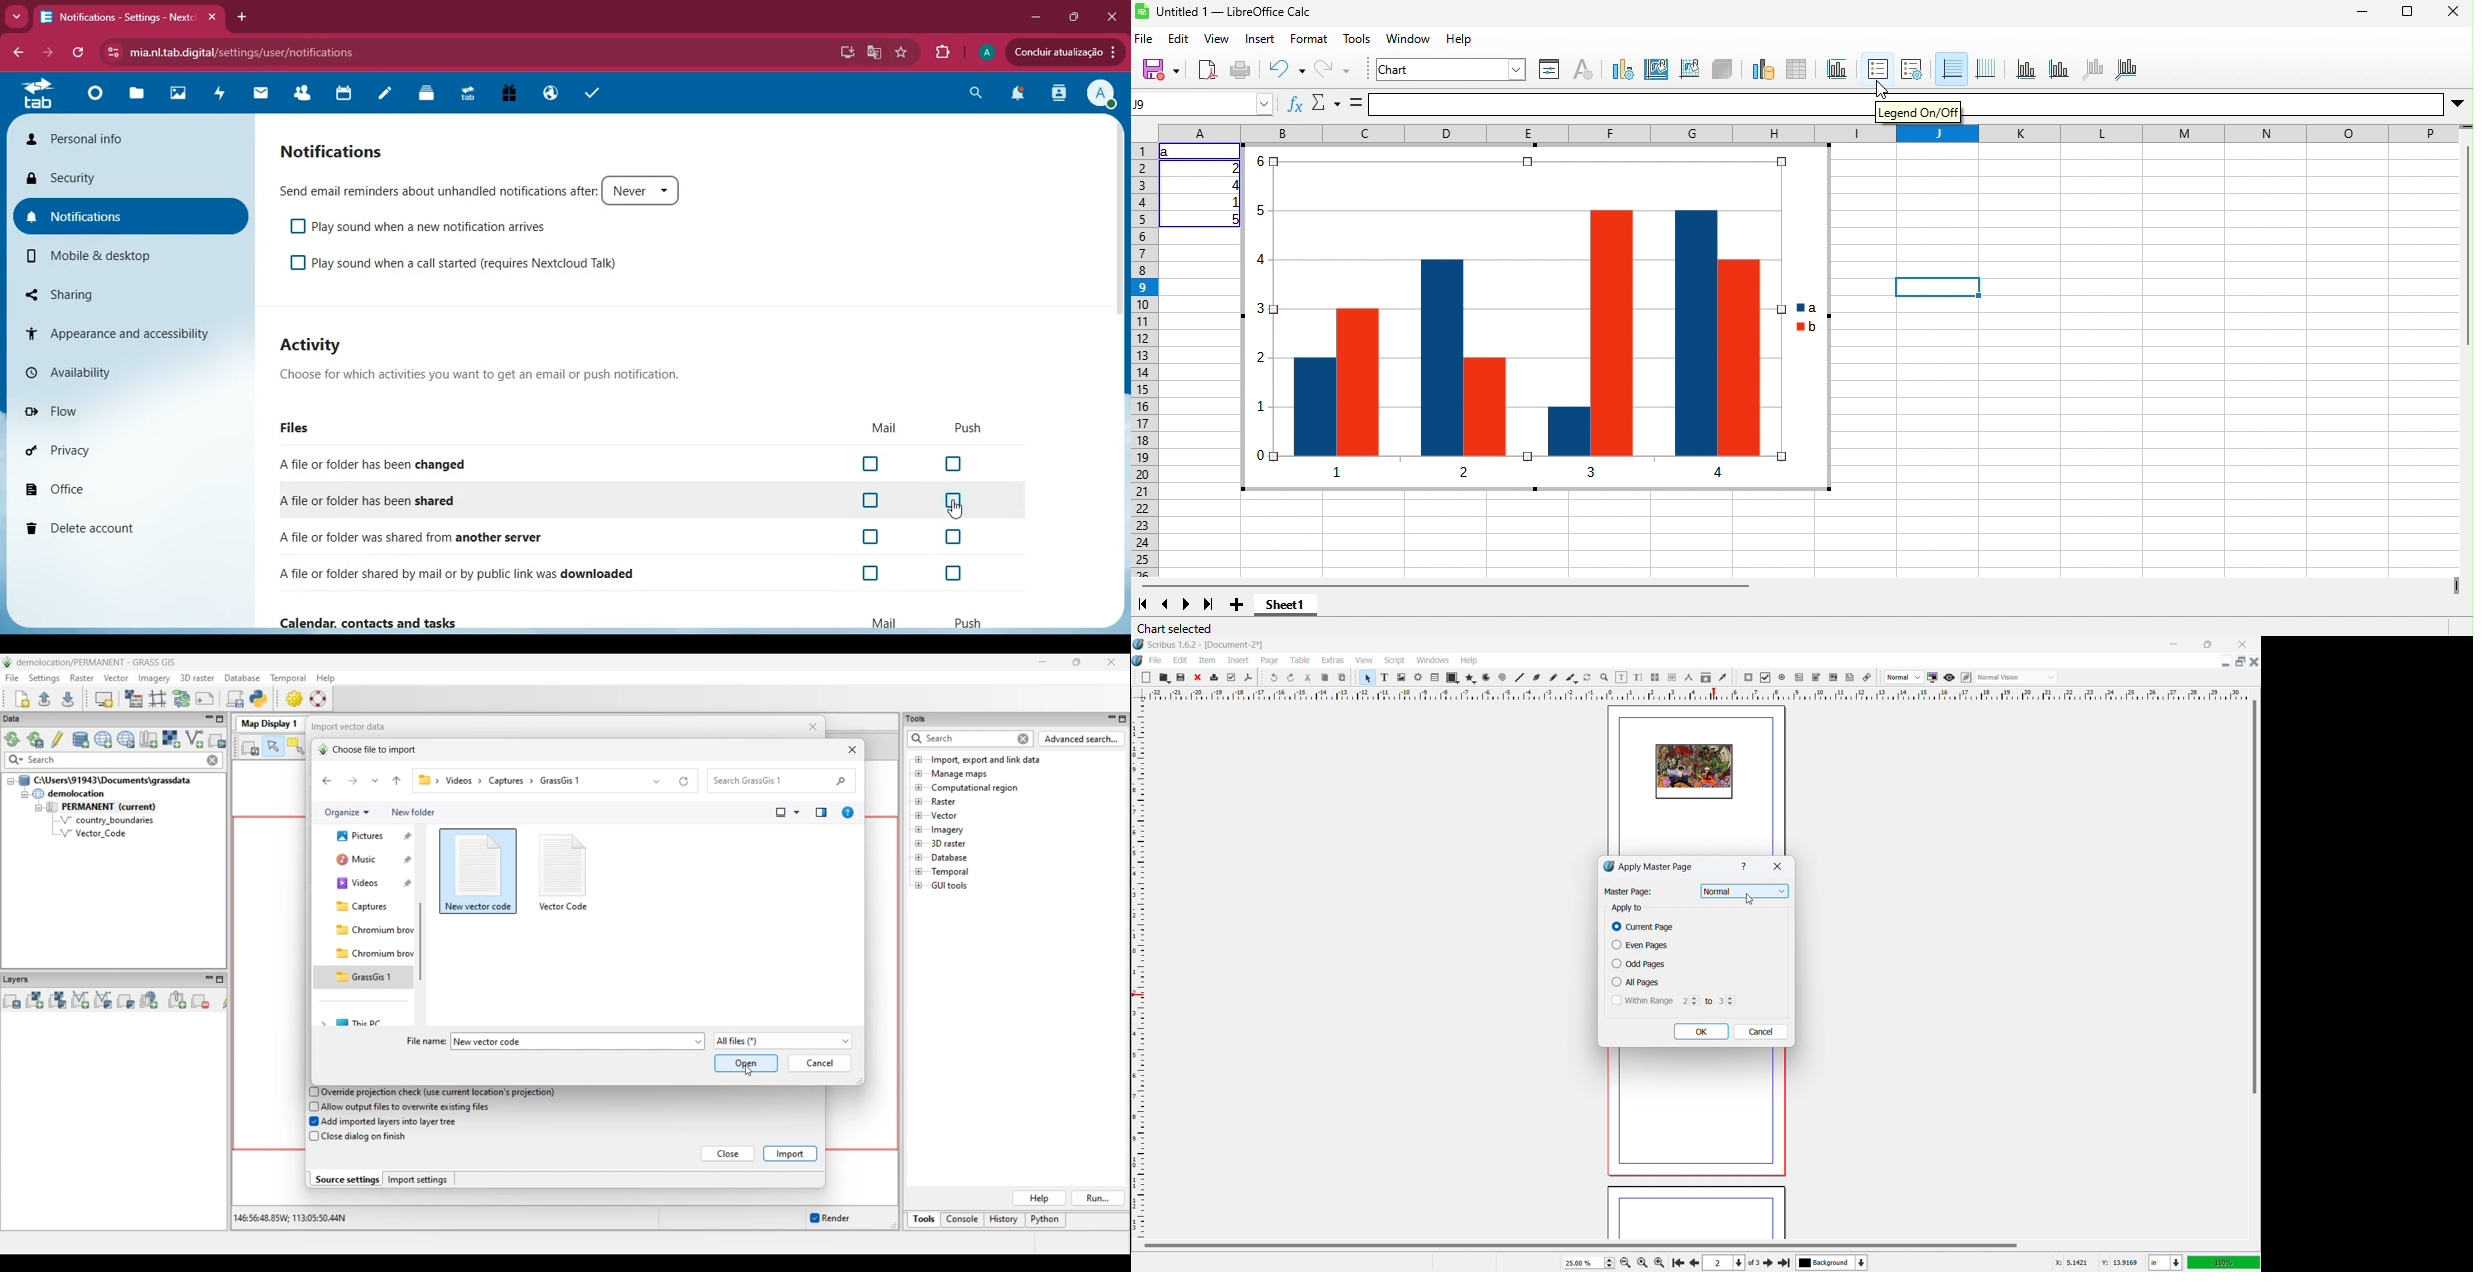  What do you see at coordinates (955, 504) in the screenshot?
I see `off` at bounding box center [955, 504].